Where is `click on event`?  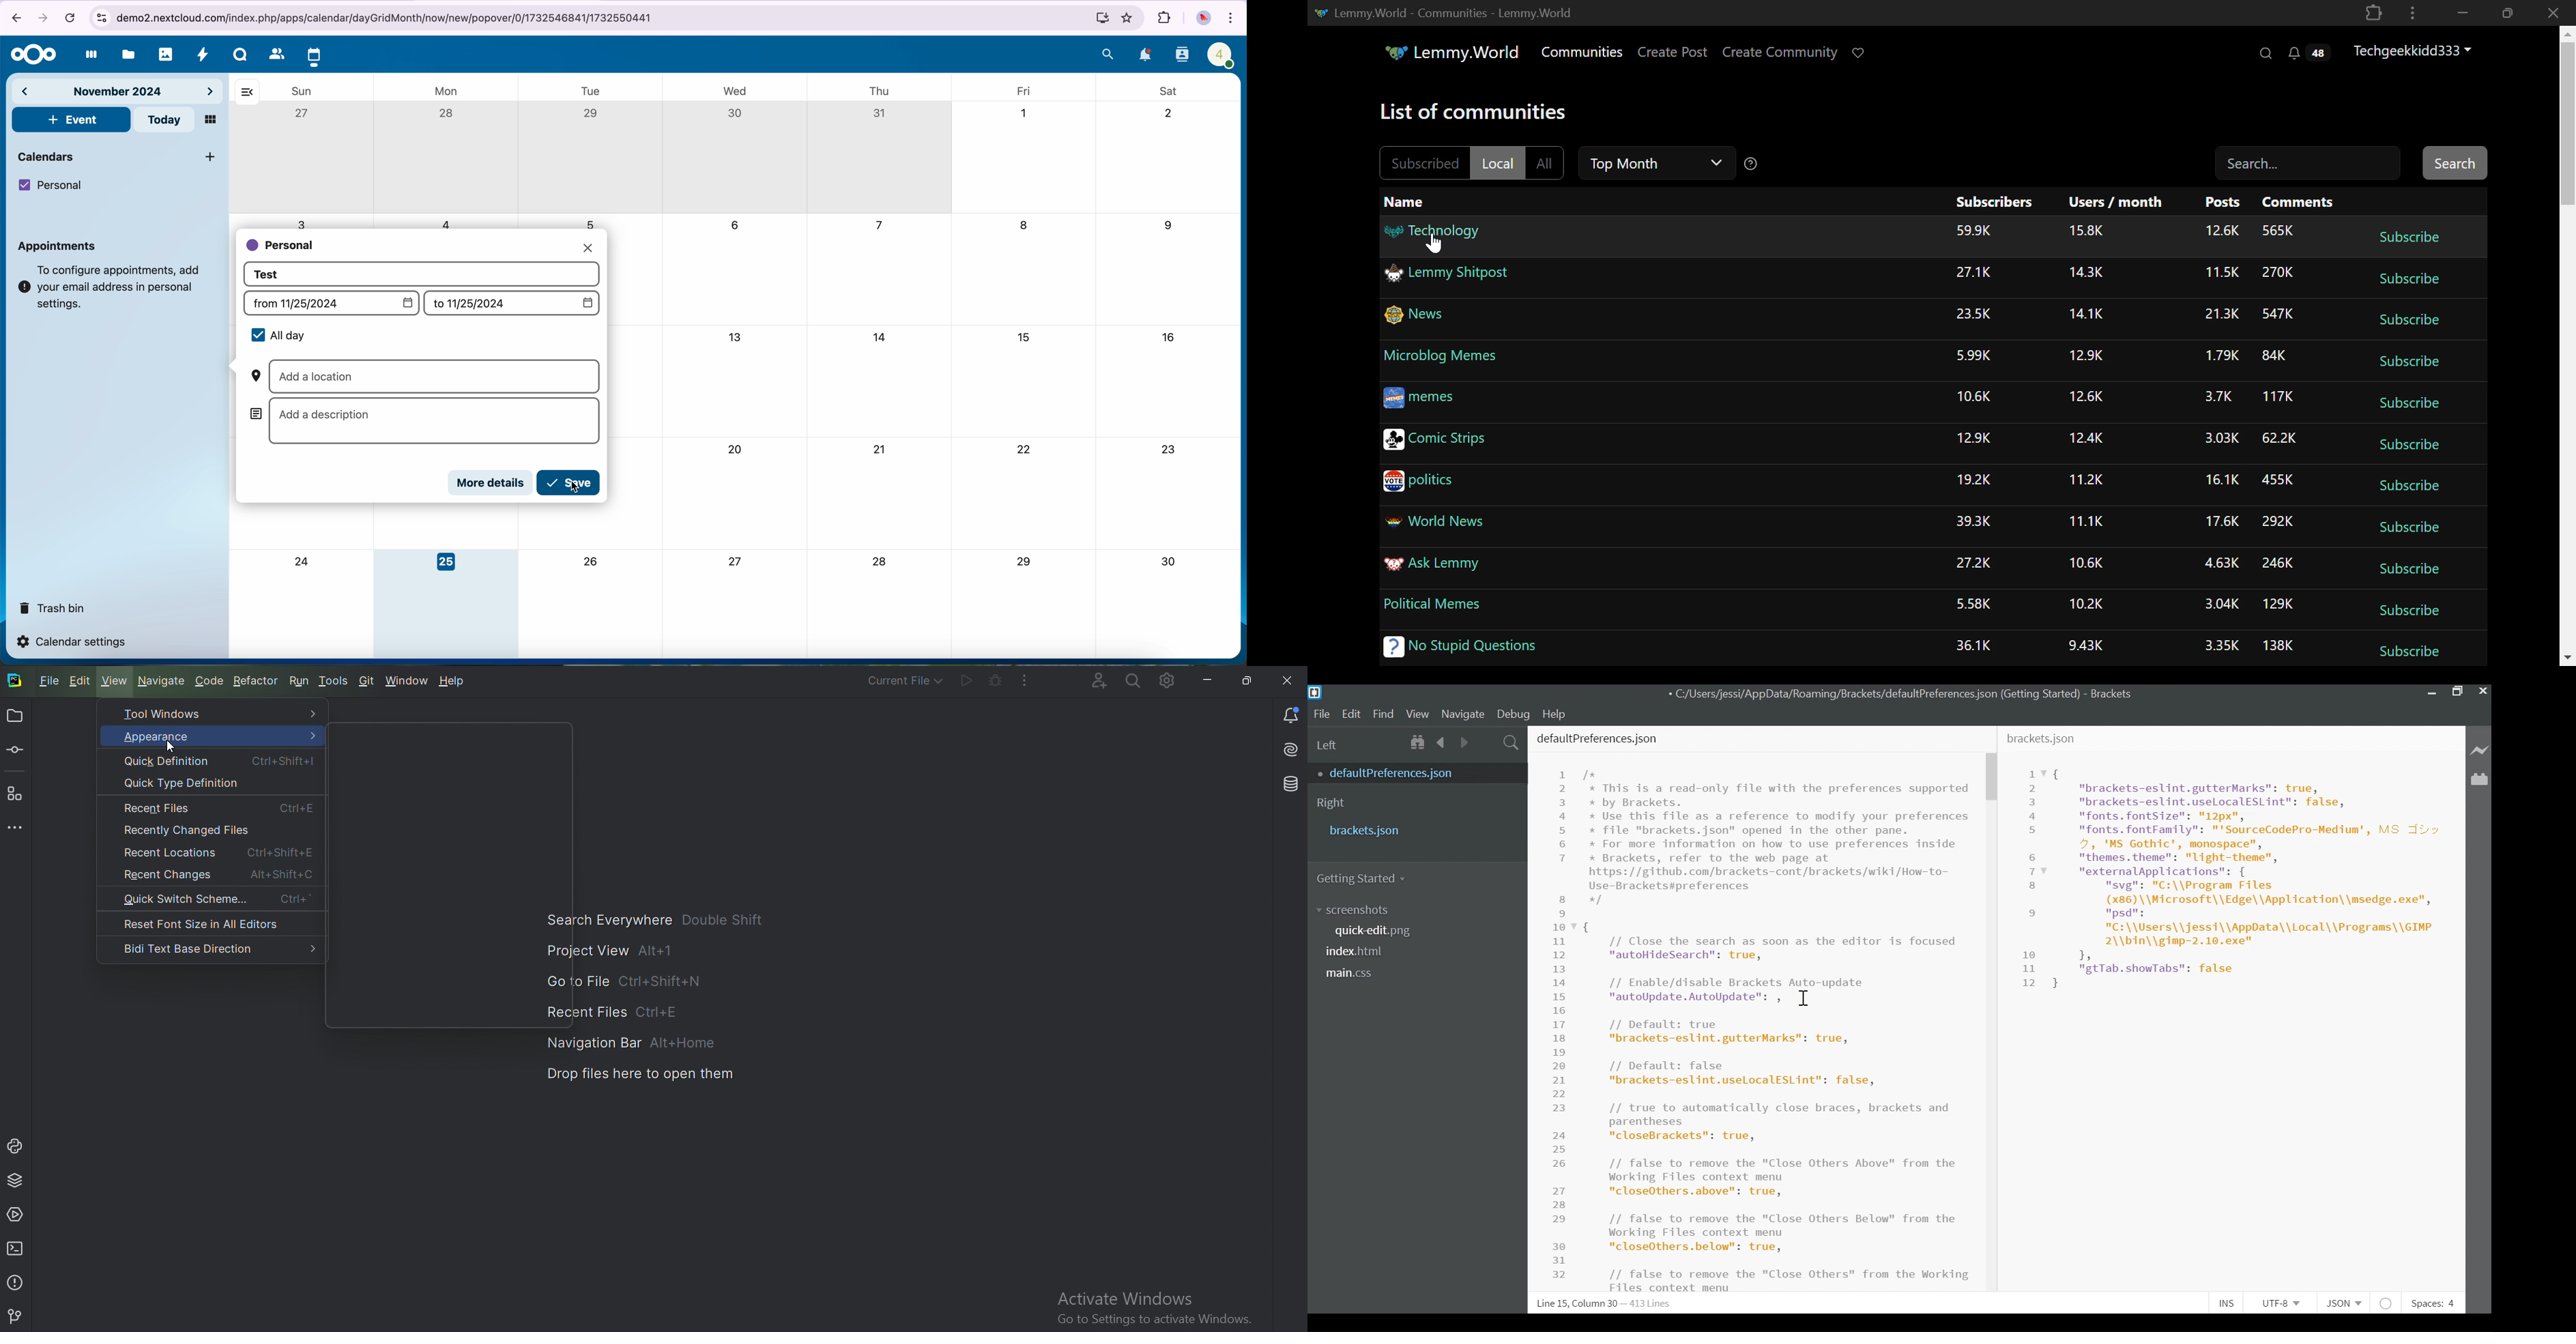
click on event is located at coordinates (72, 120).